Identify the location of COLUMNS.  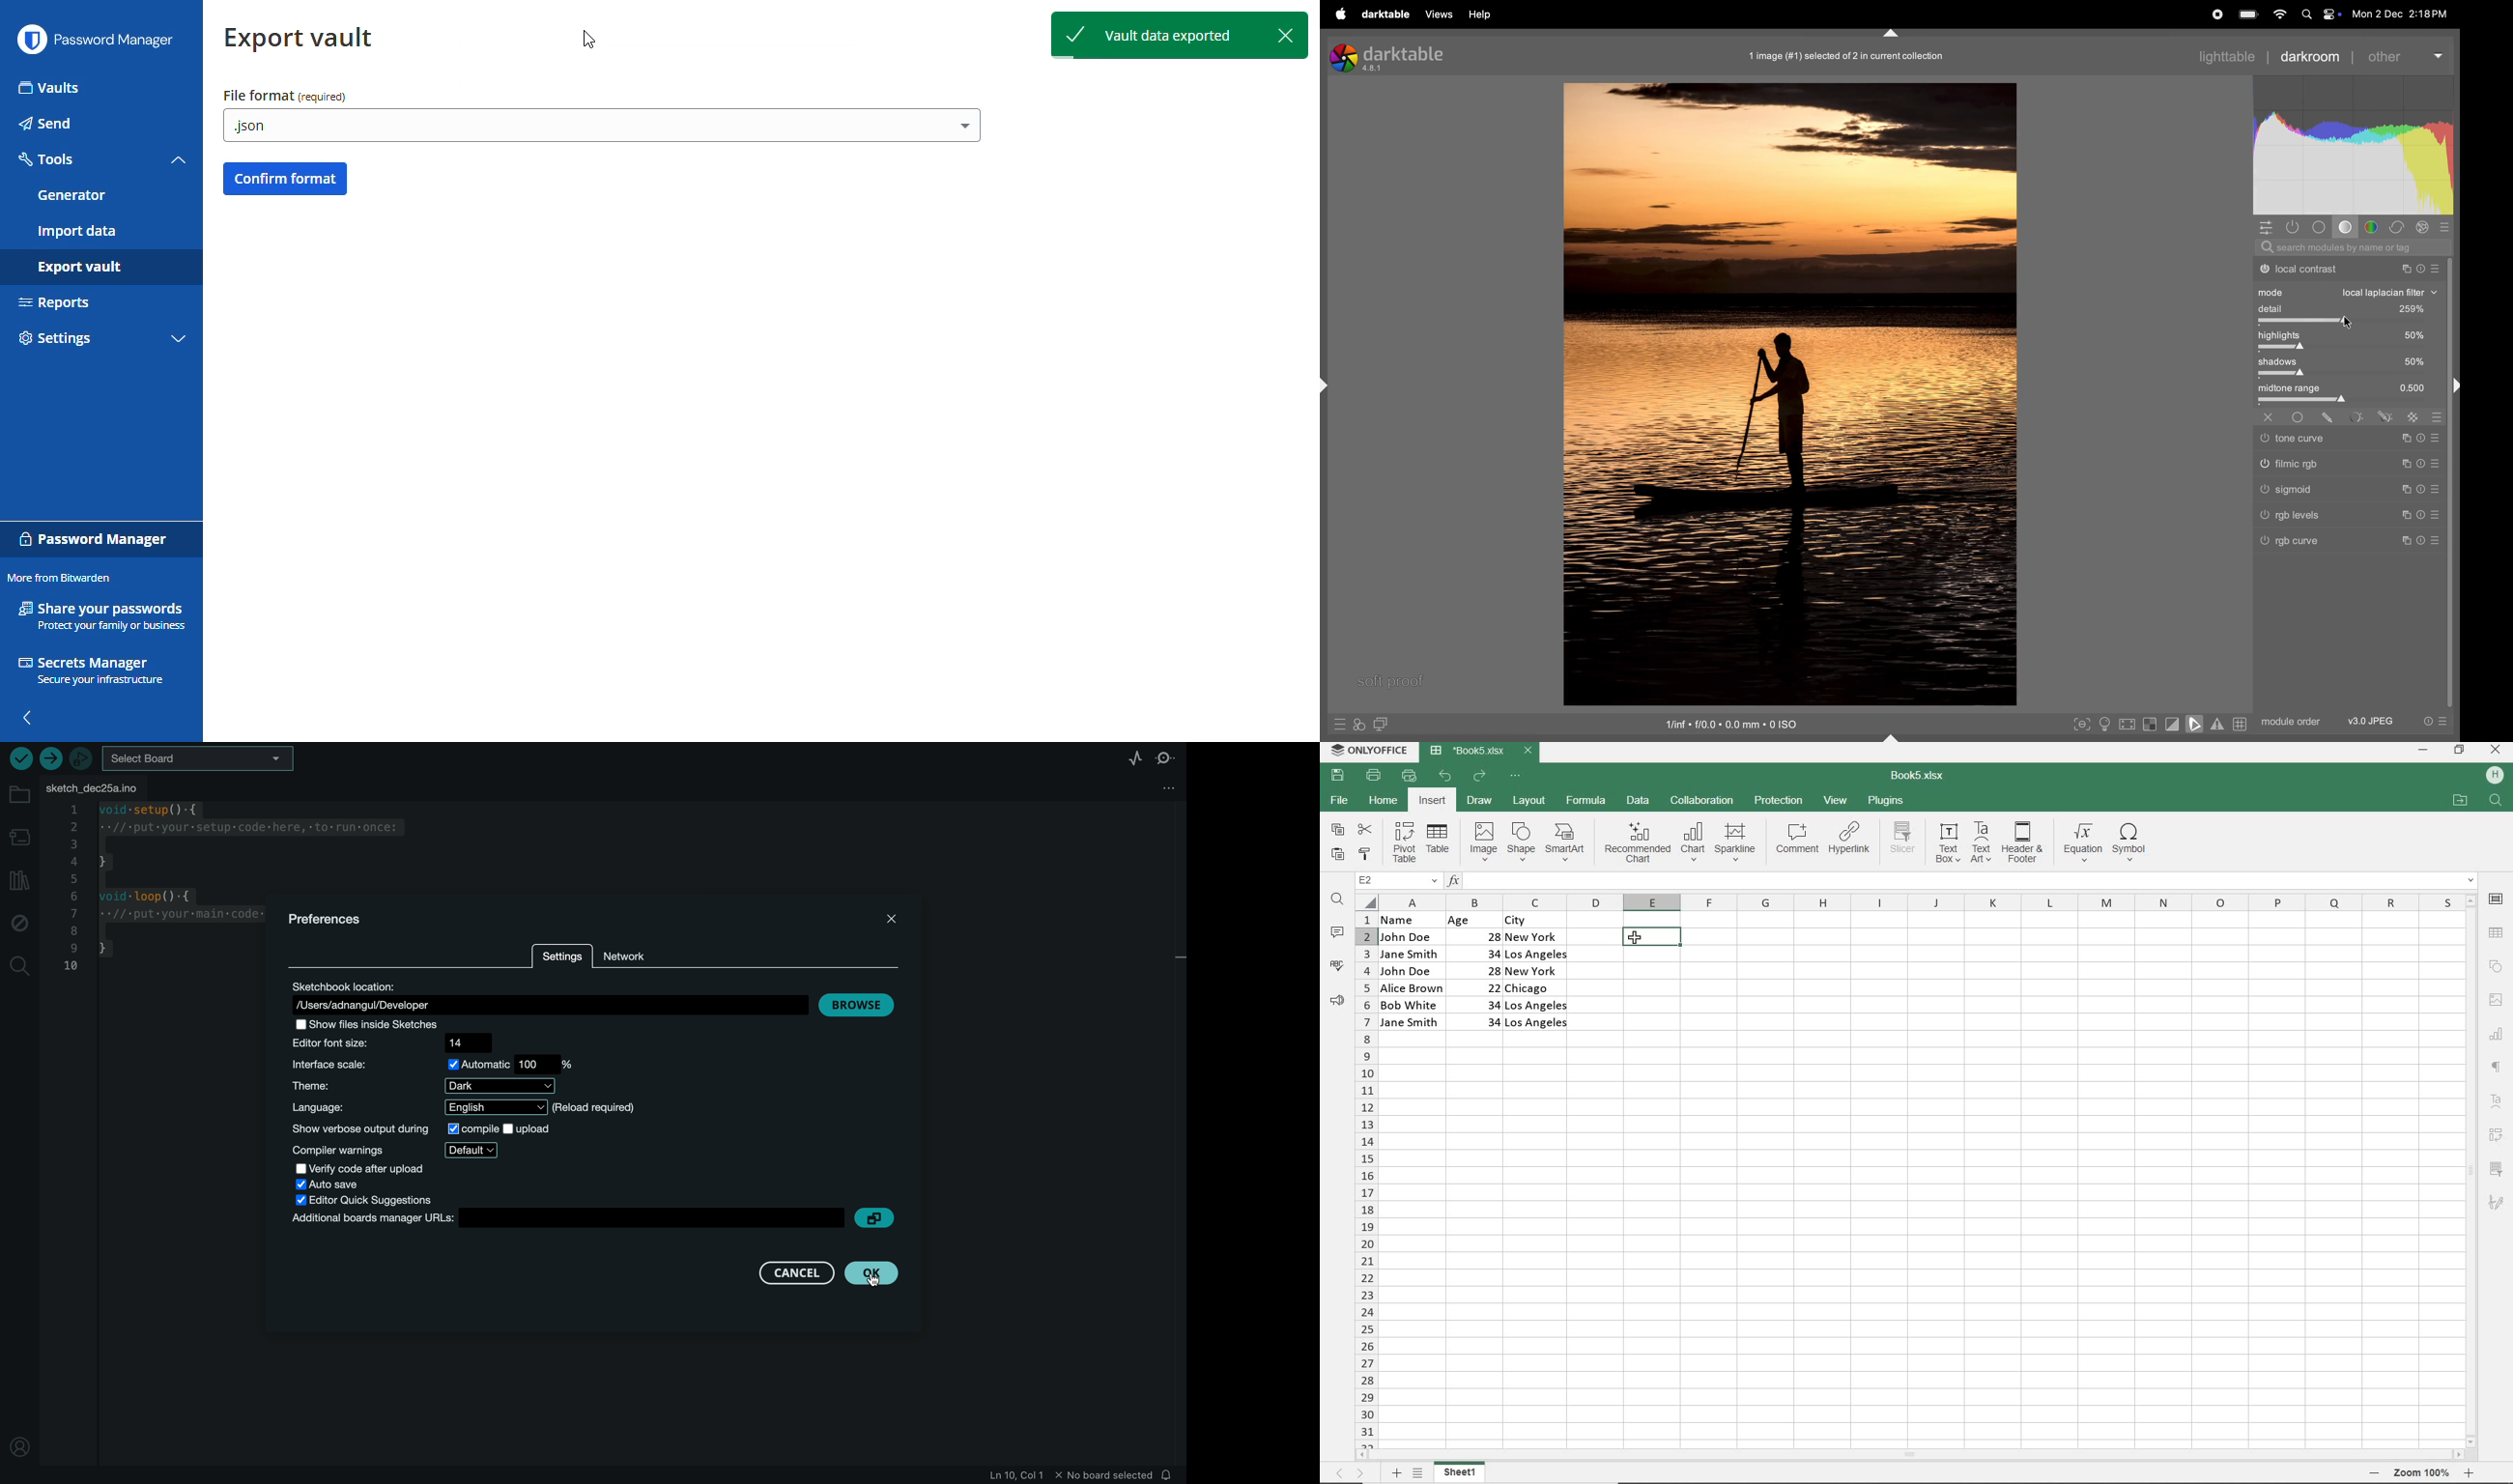
(1918, 900).